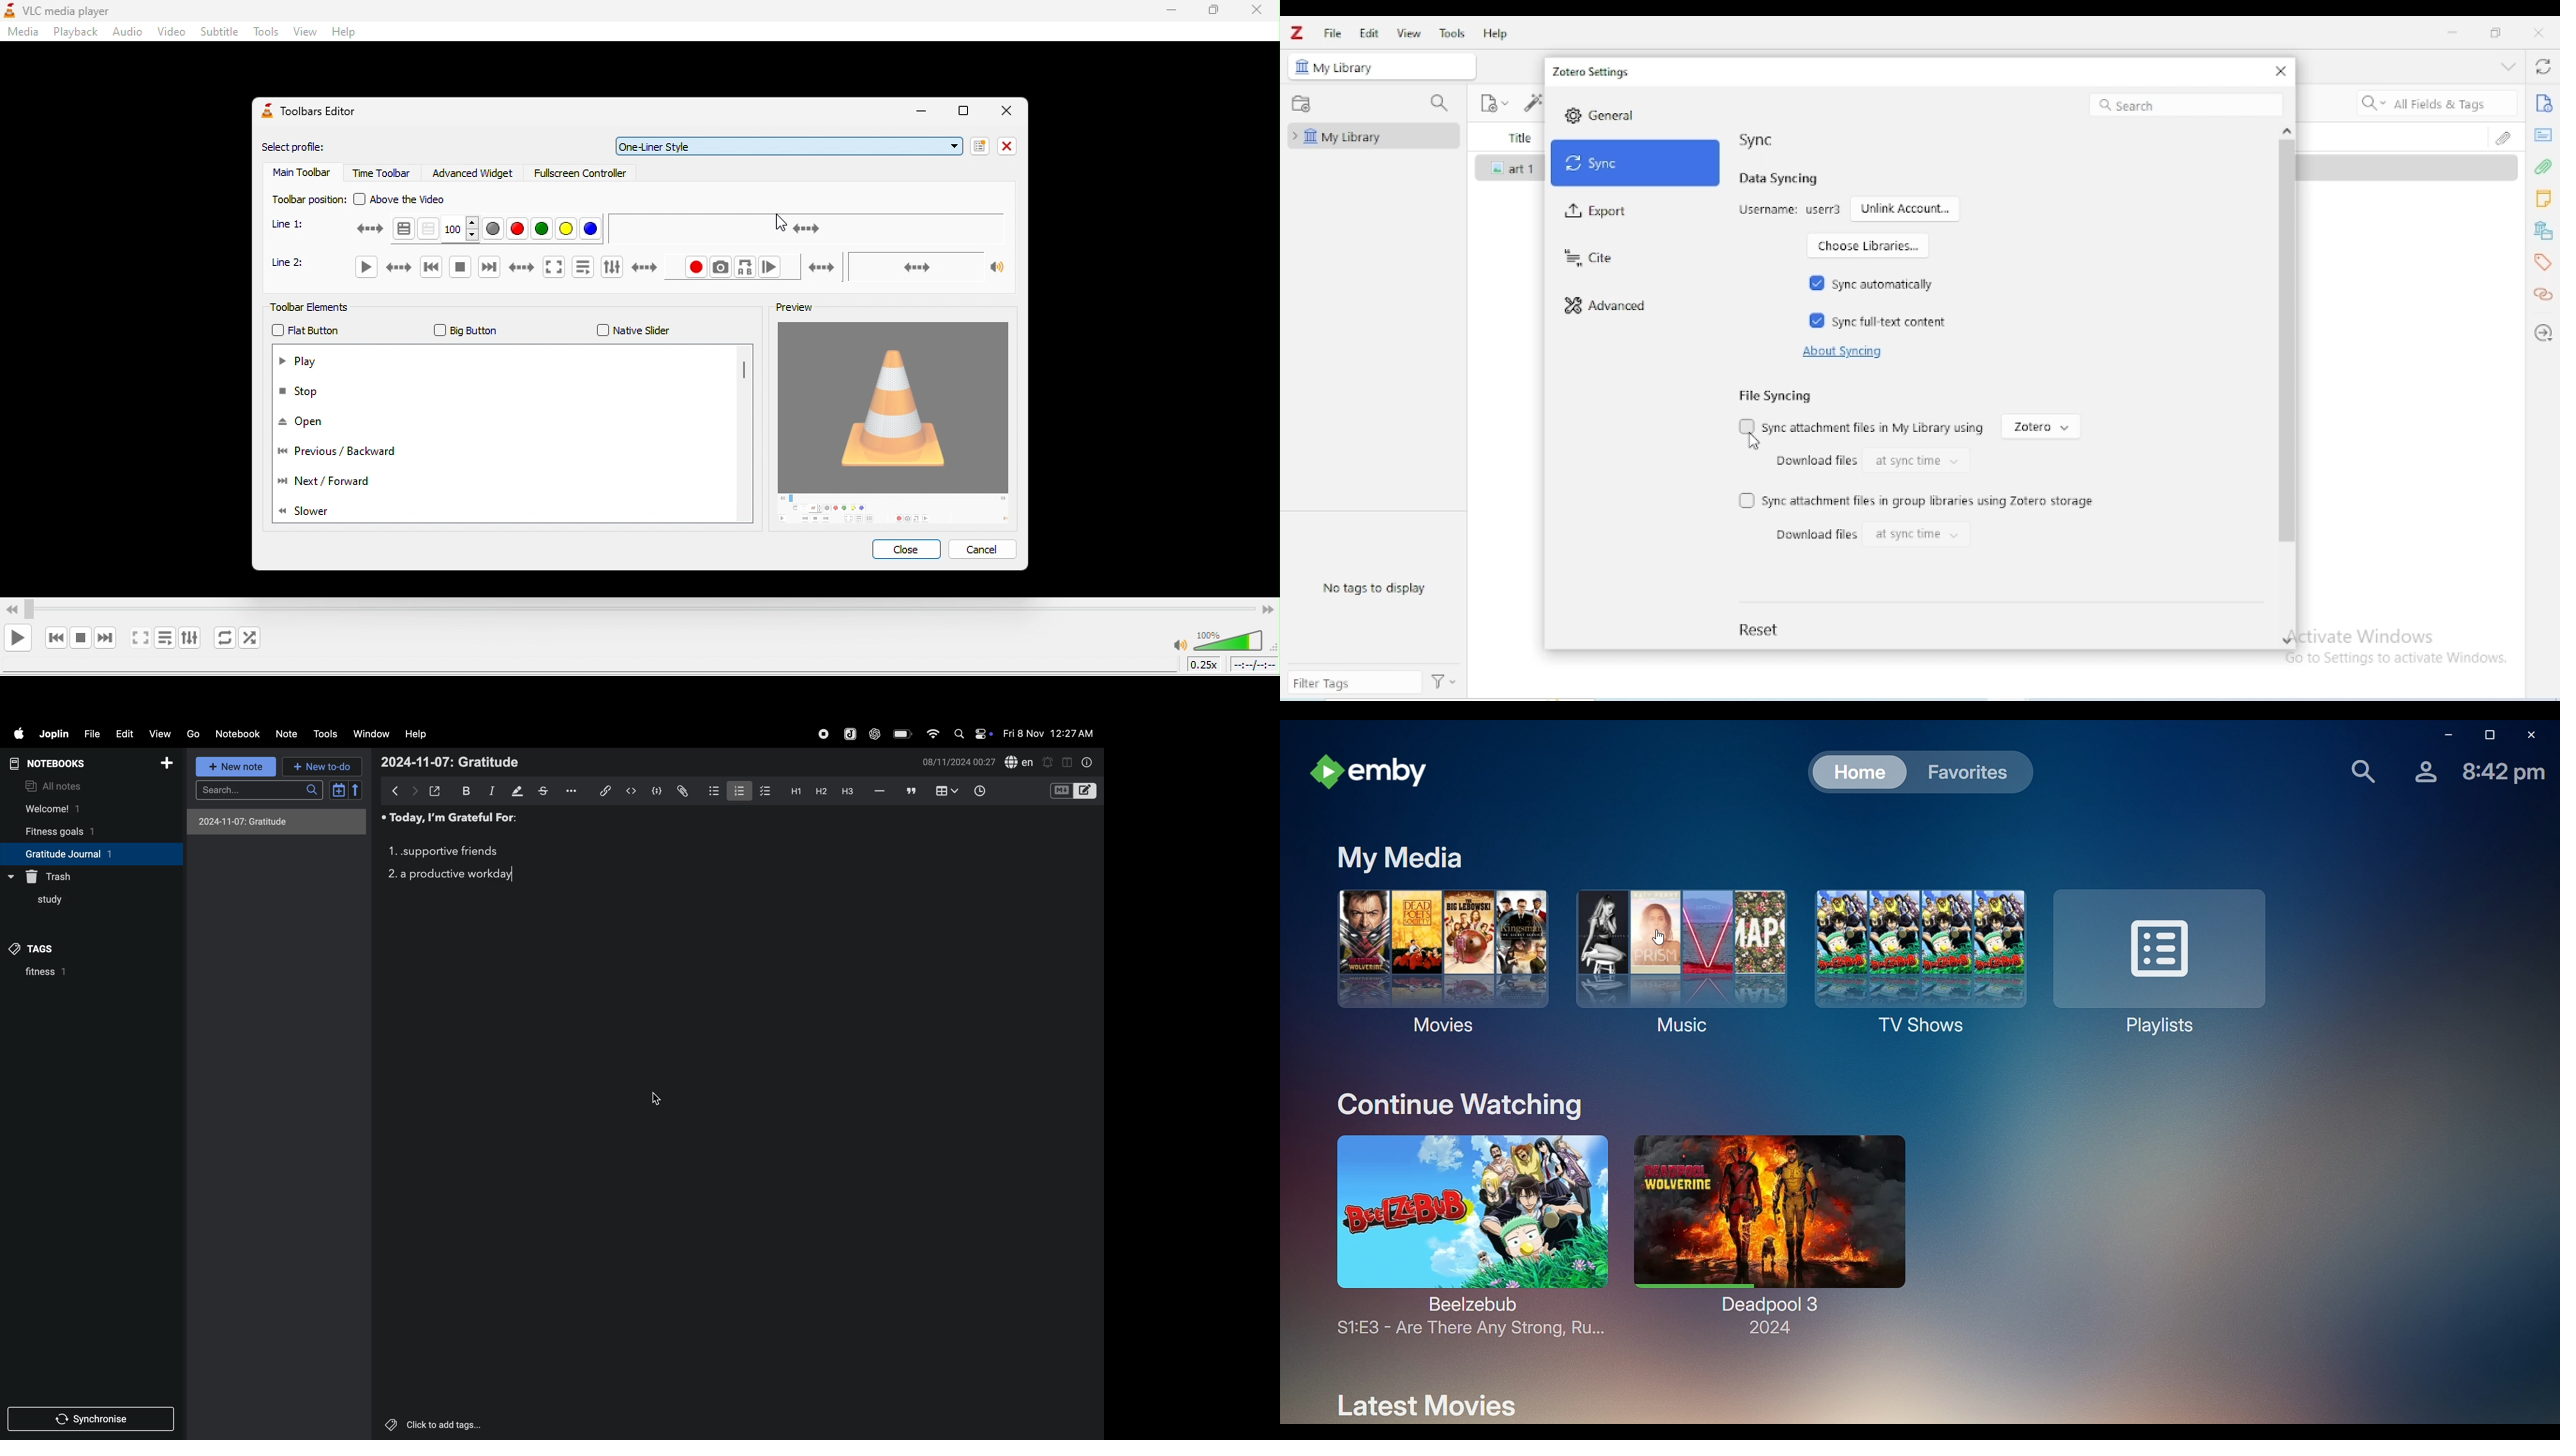  What do you see at coordinates (1444, 682) in the screenshot?
I see `actions` at bounding box center [1444, 682].